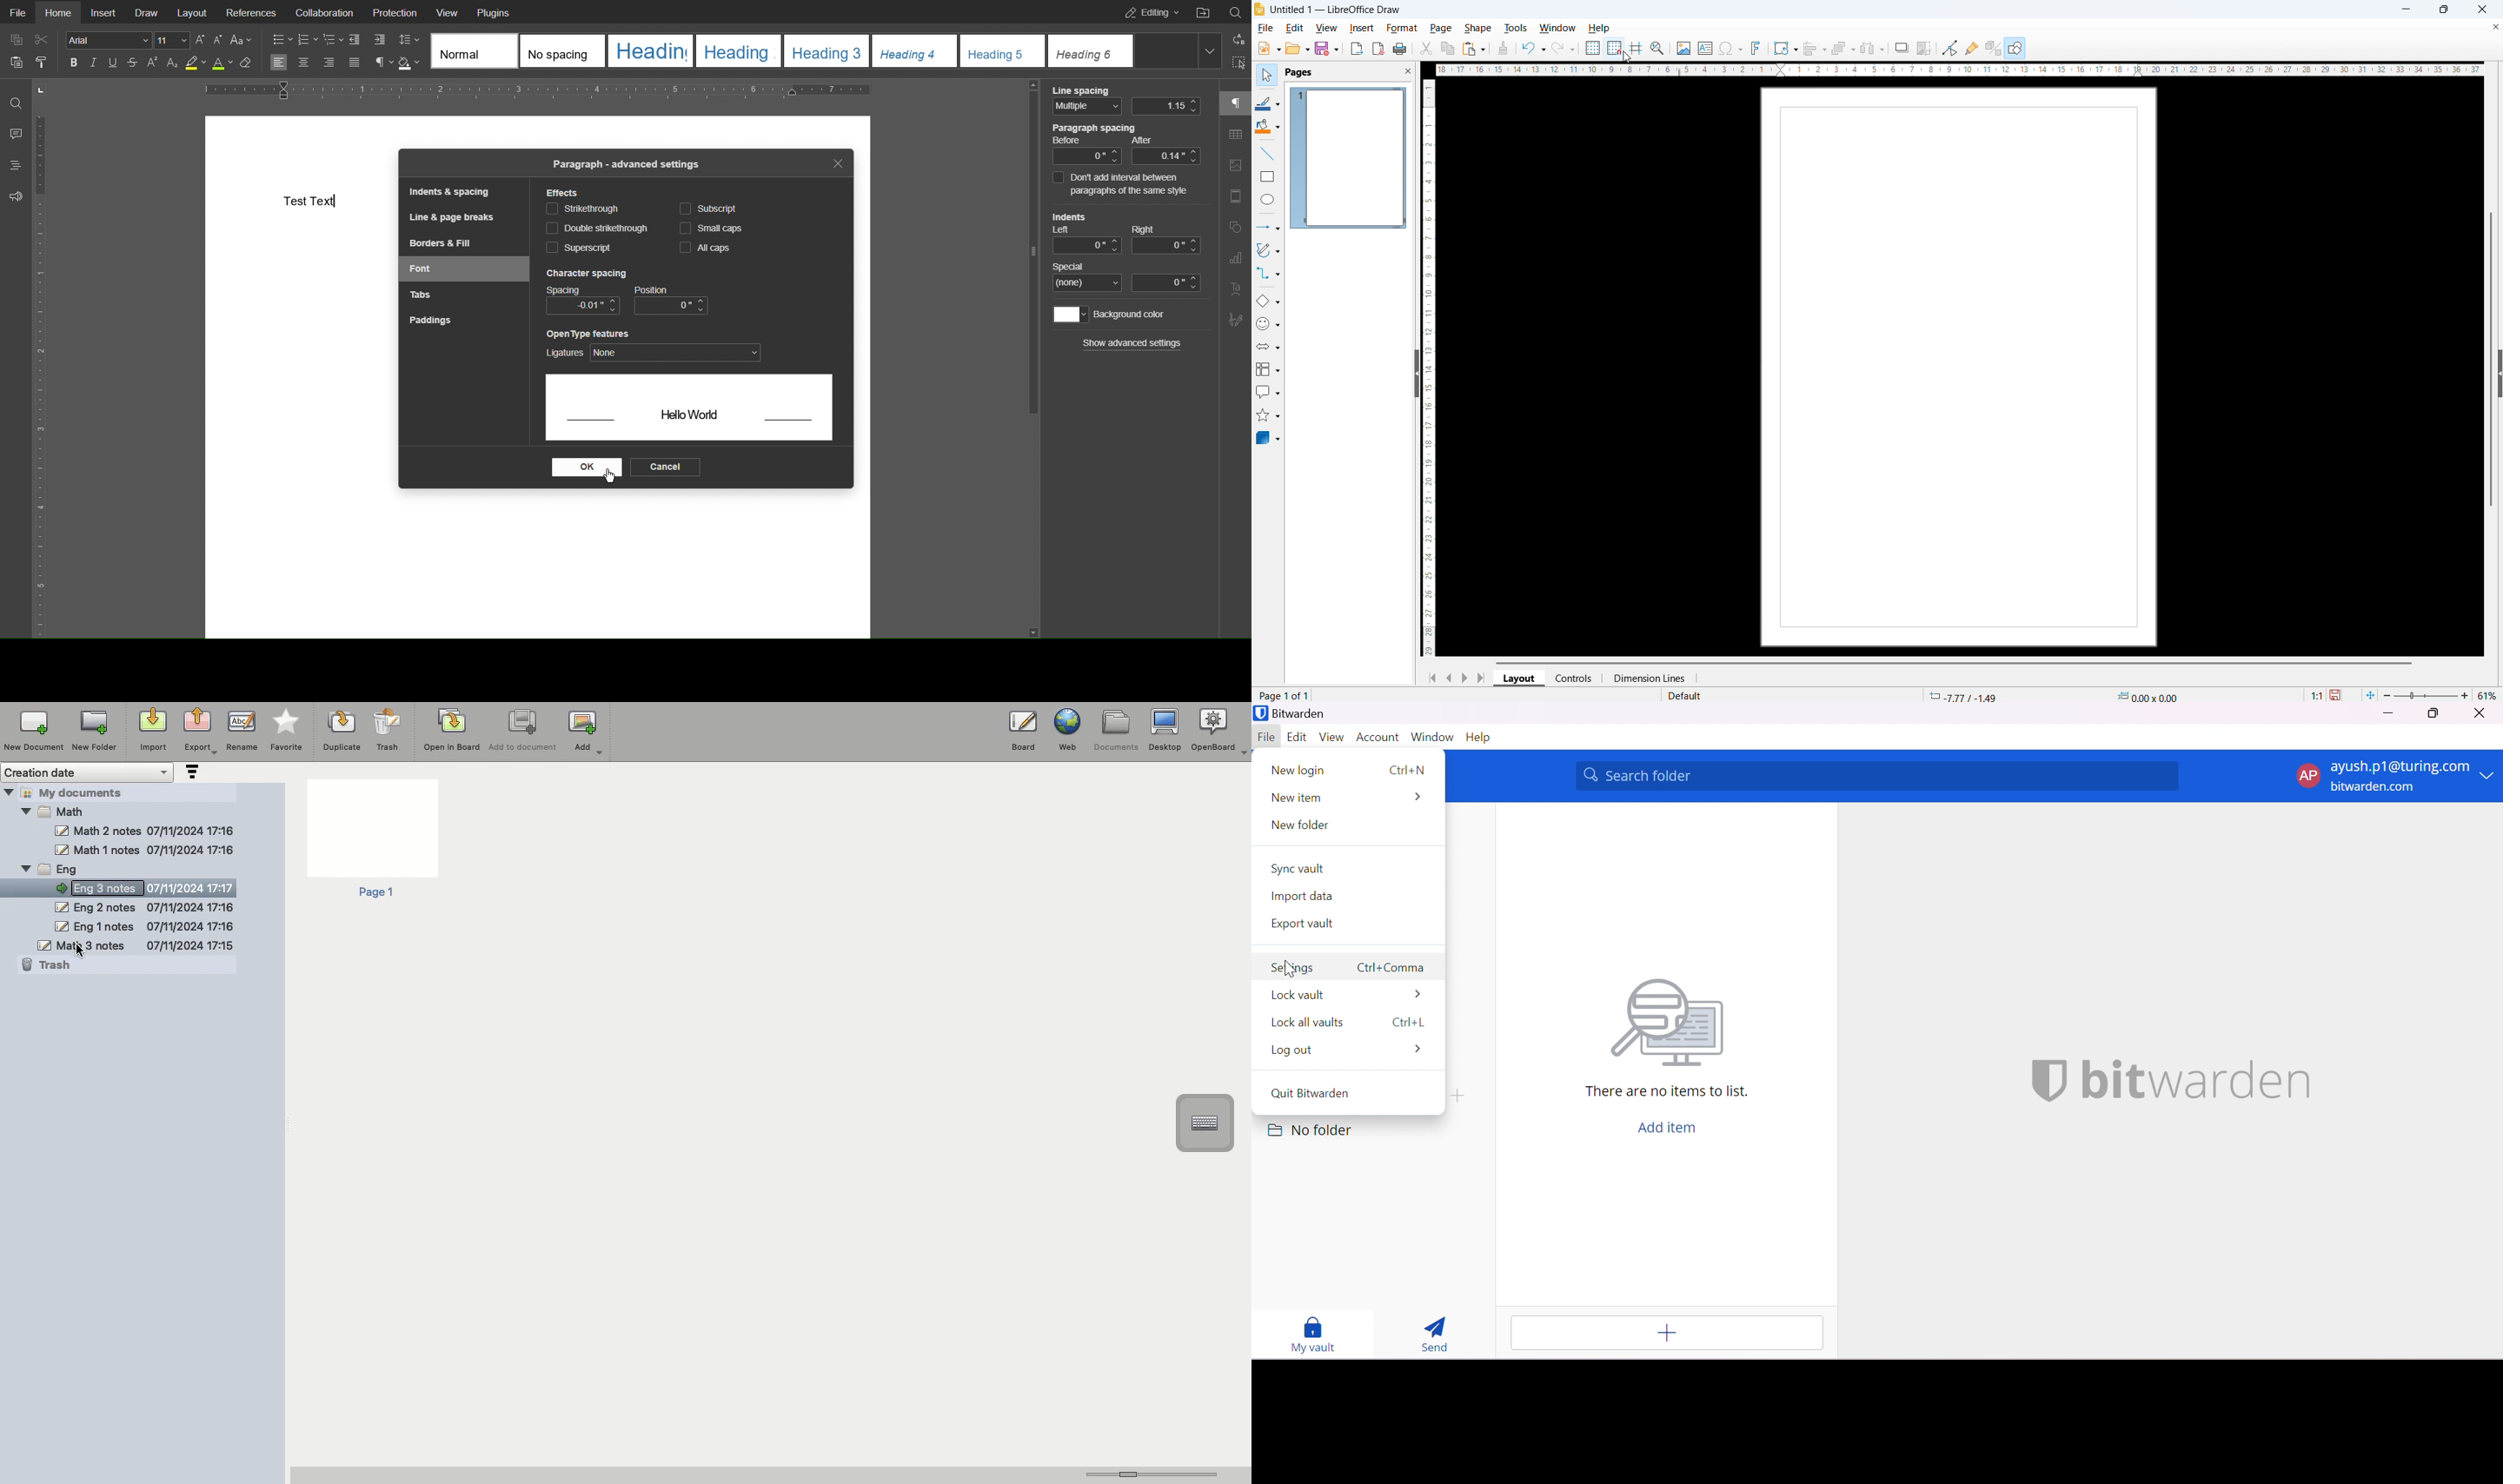 Image resolution: width=2520 pixels, height=1484 pixels. Describe the element at coordinates (823, 51) in the screenshot. I see `Headings Templates` at that location.